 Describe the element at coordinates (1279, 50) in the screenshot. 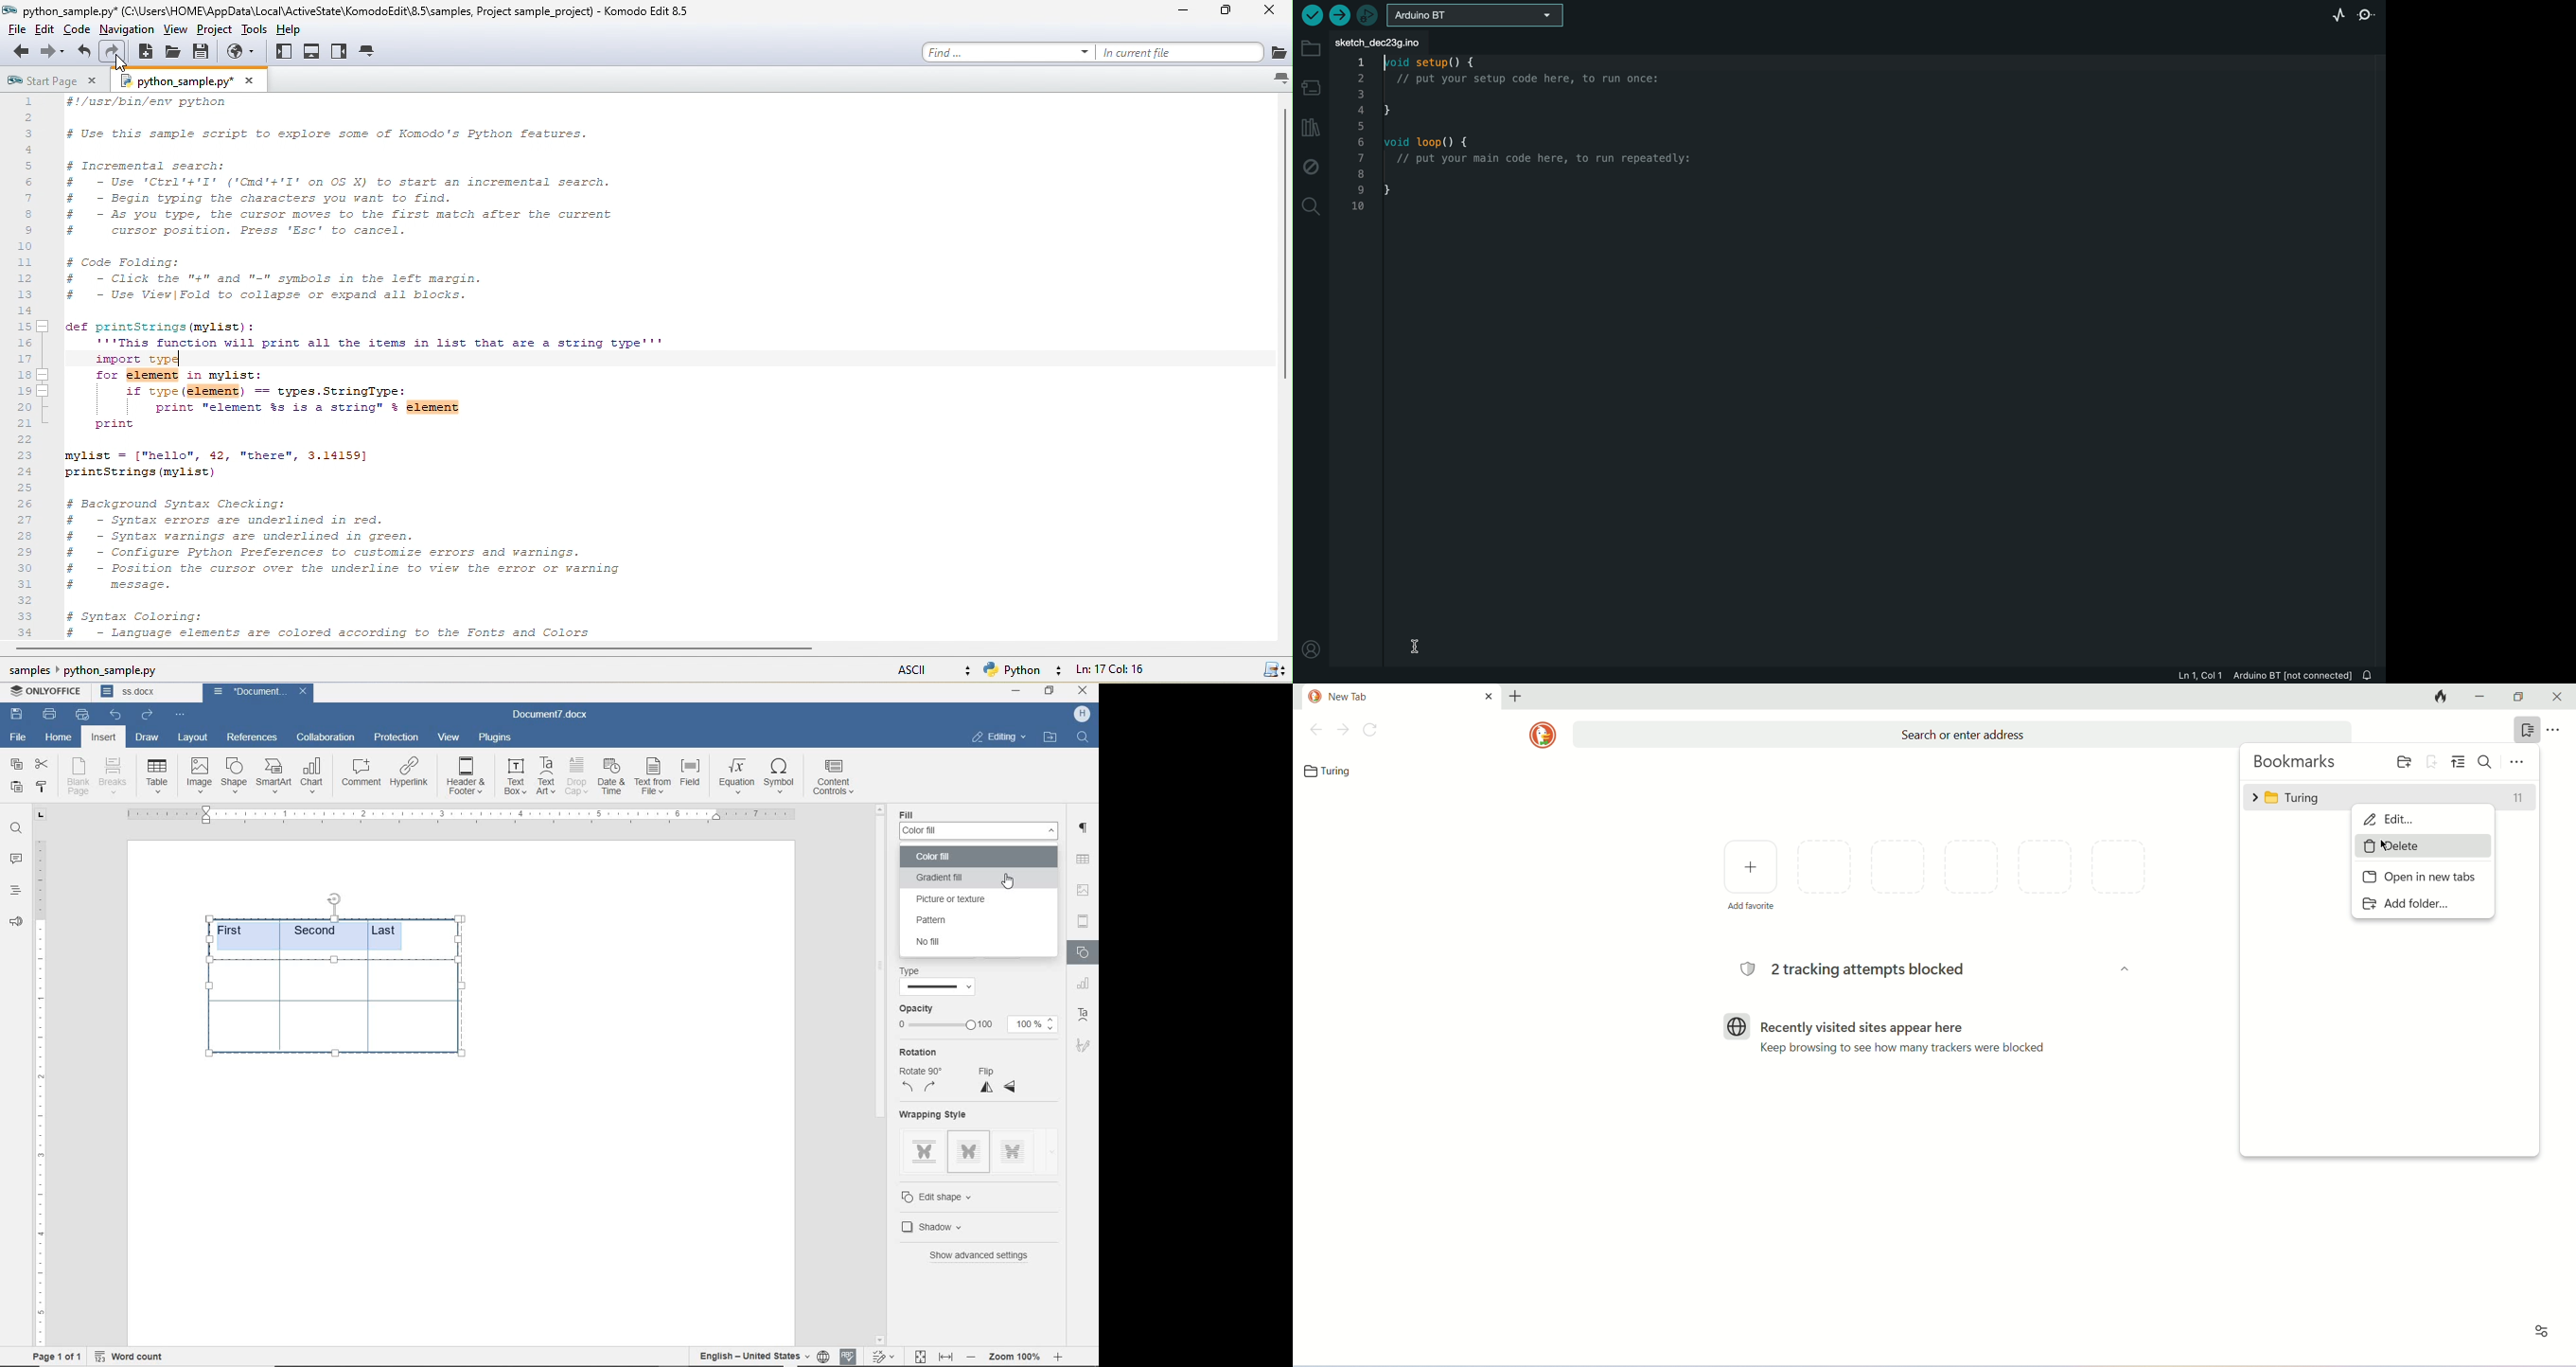

I see `browse` at that location.